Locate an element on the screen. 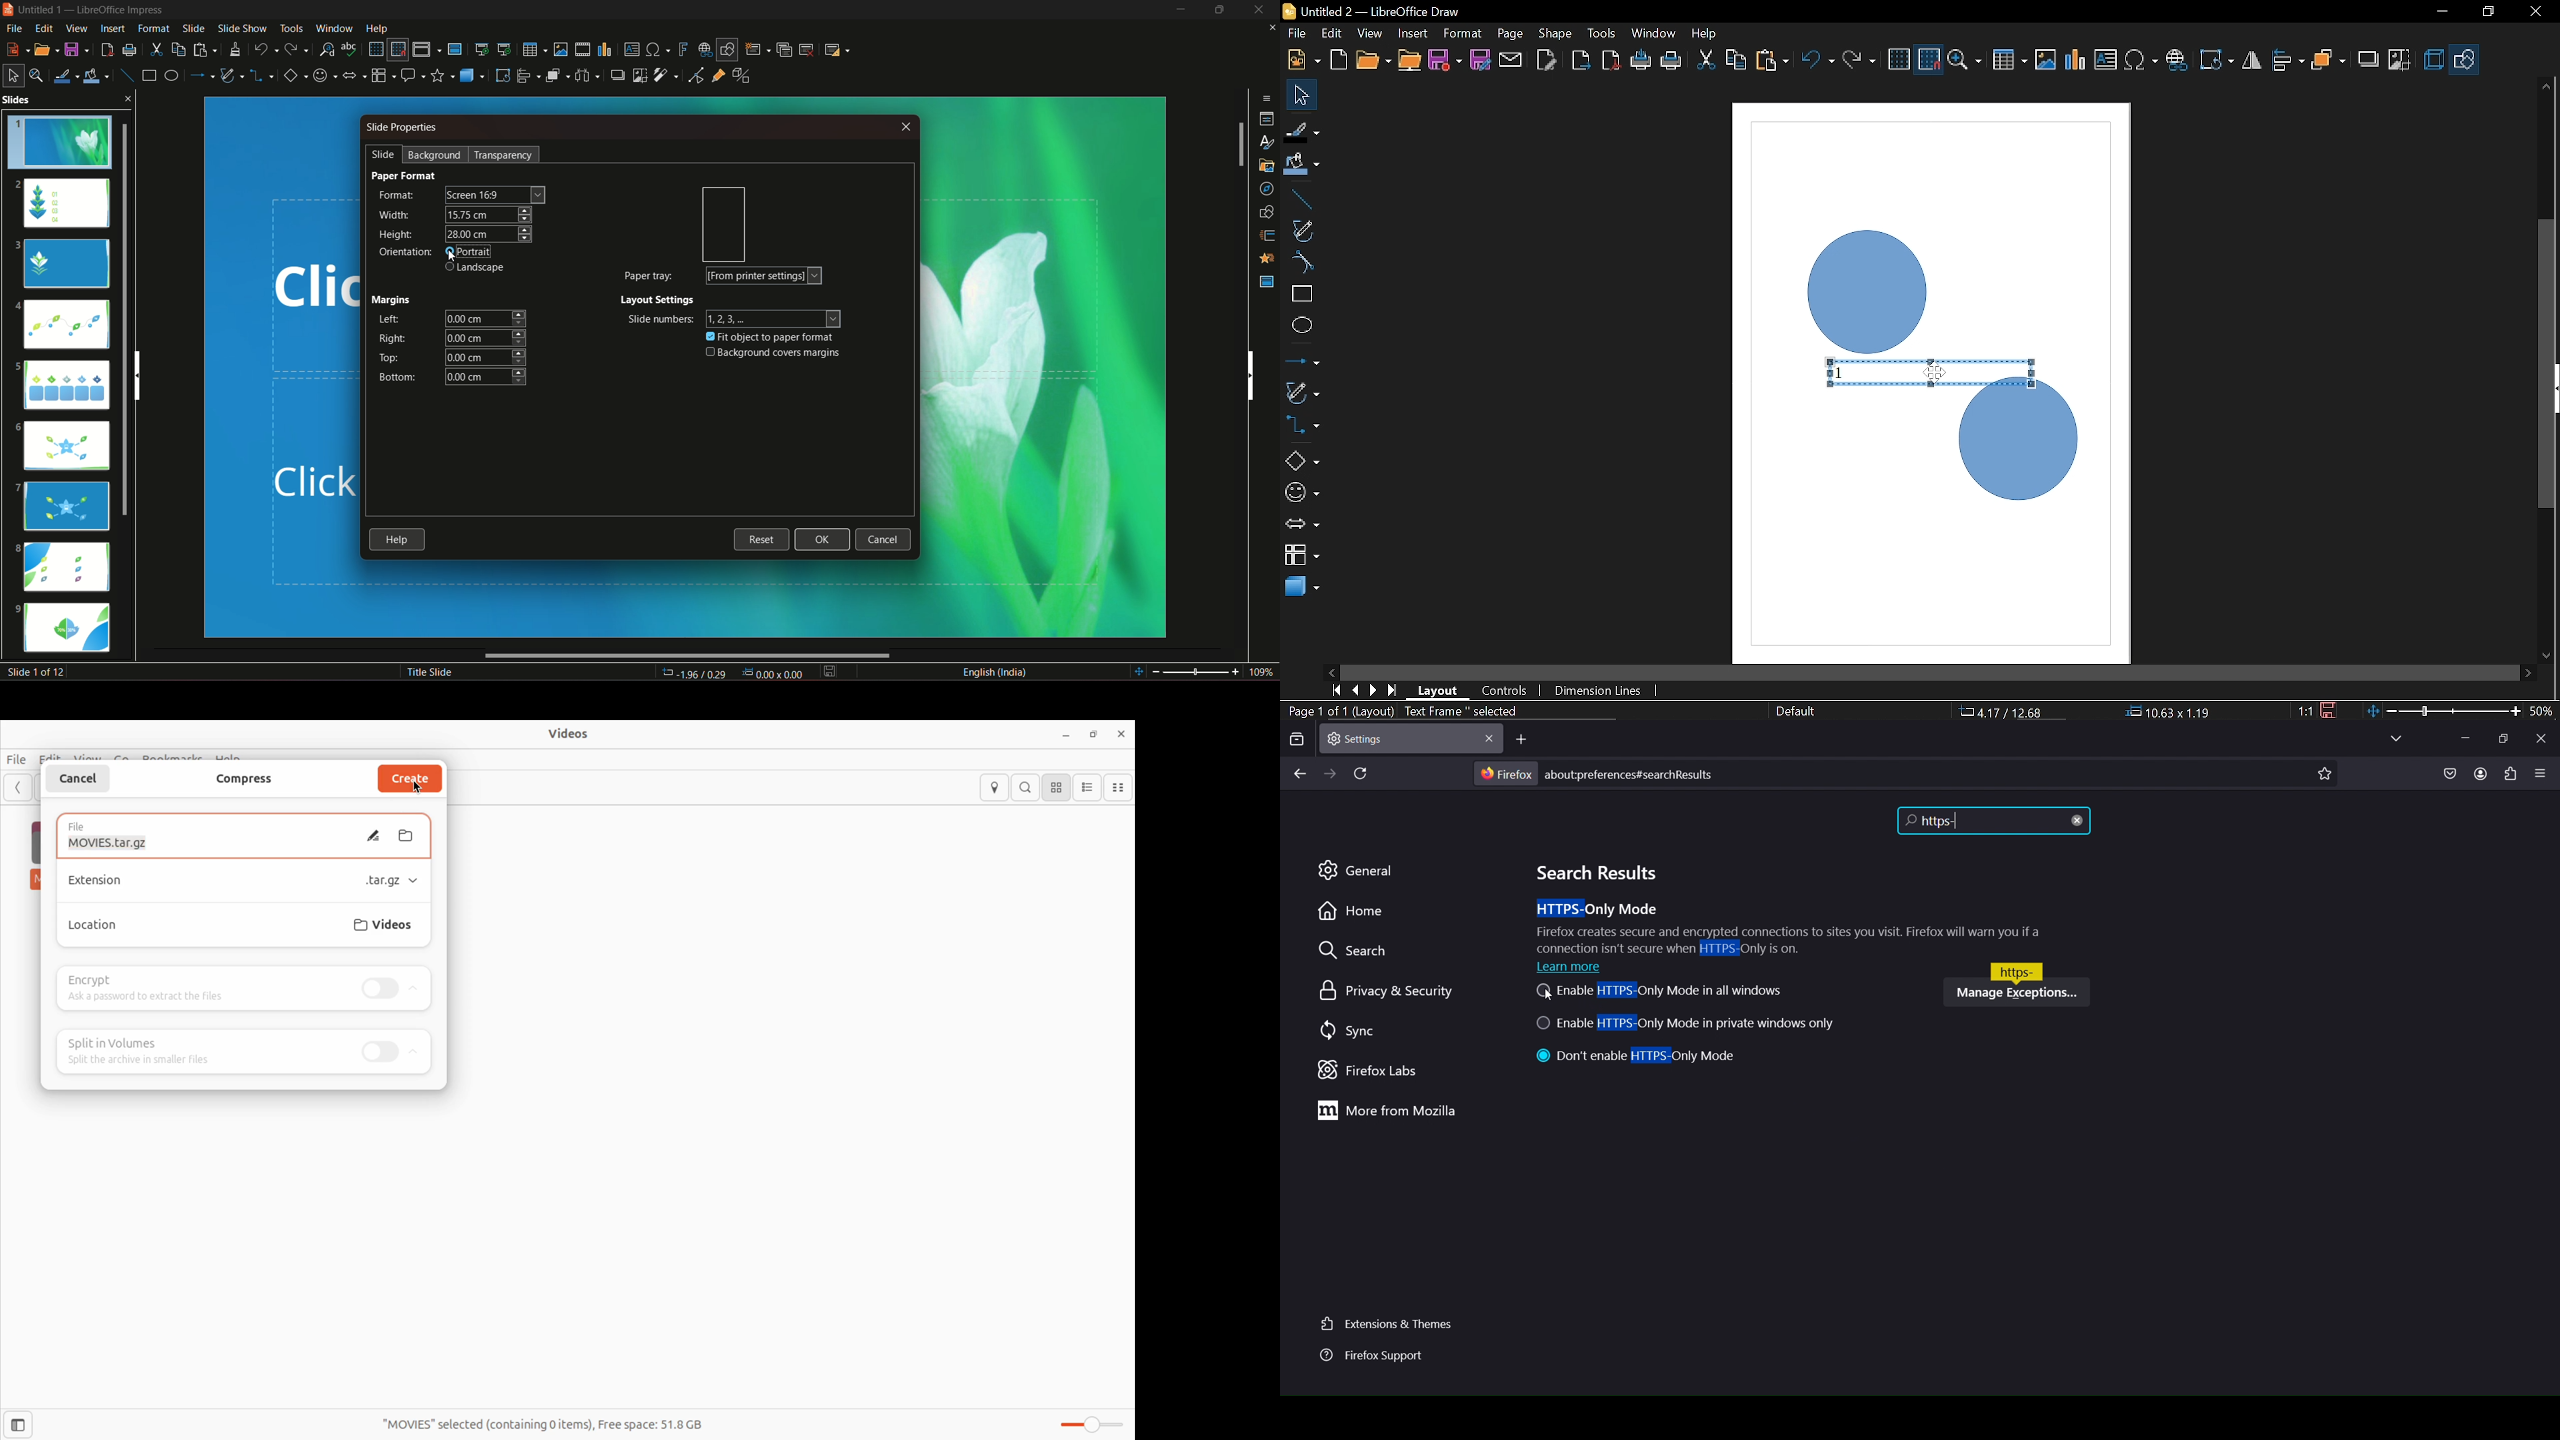 Image resolution: width=2576 pixels, height=1456 pixels. bookmark page is located at coordinates (2329, 772).